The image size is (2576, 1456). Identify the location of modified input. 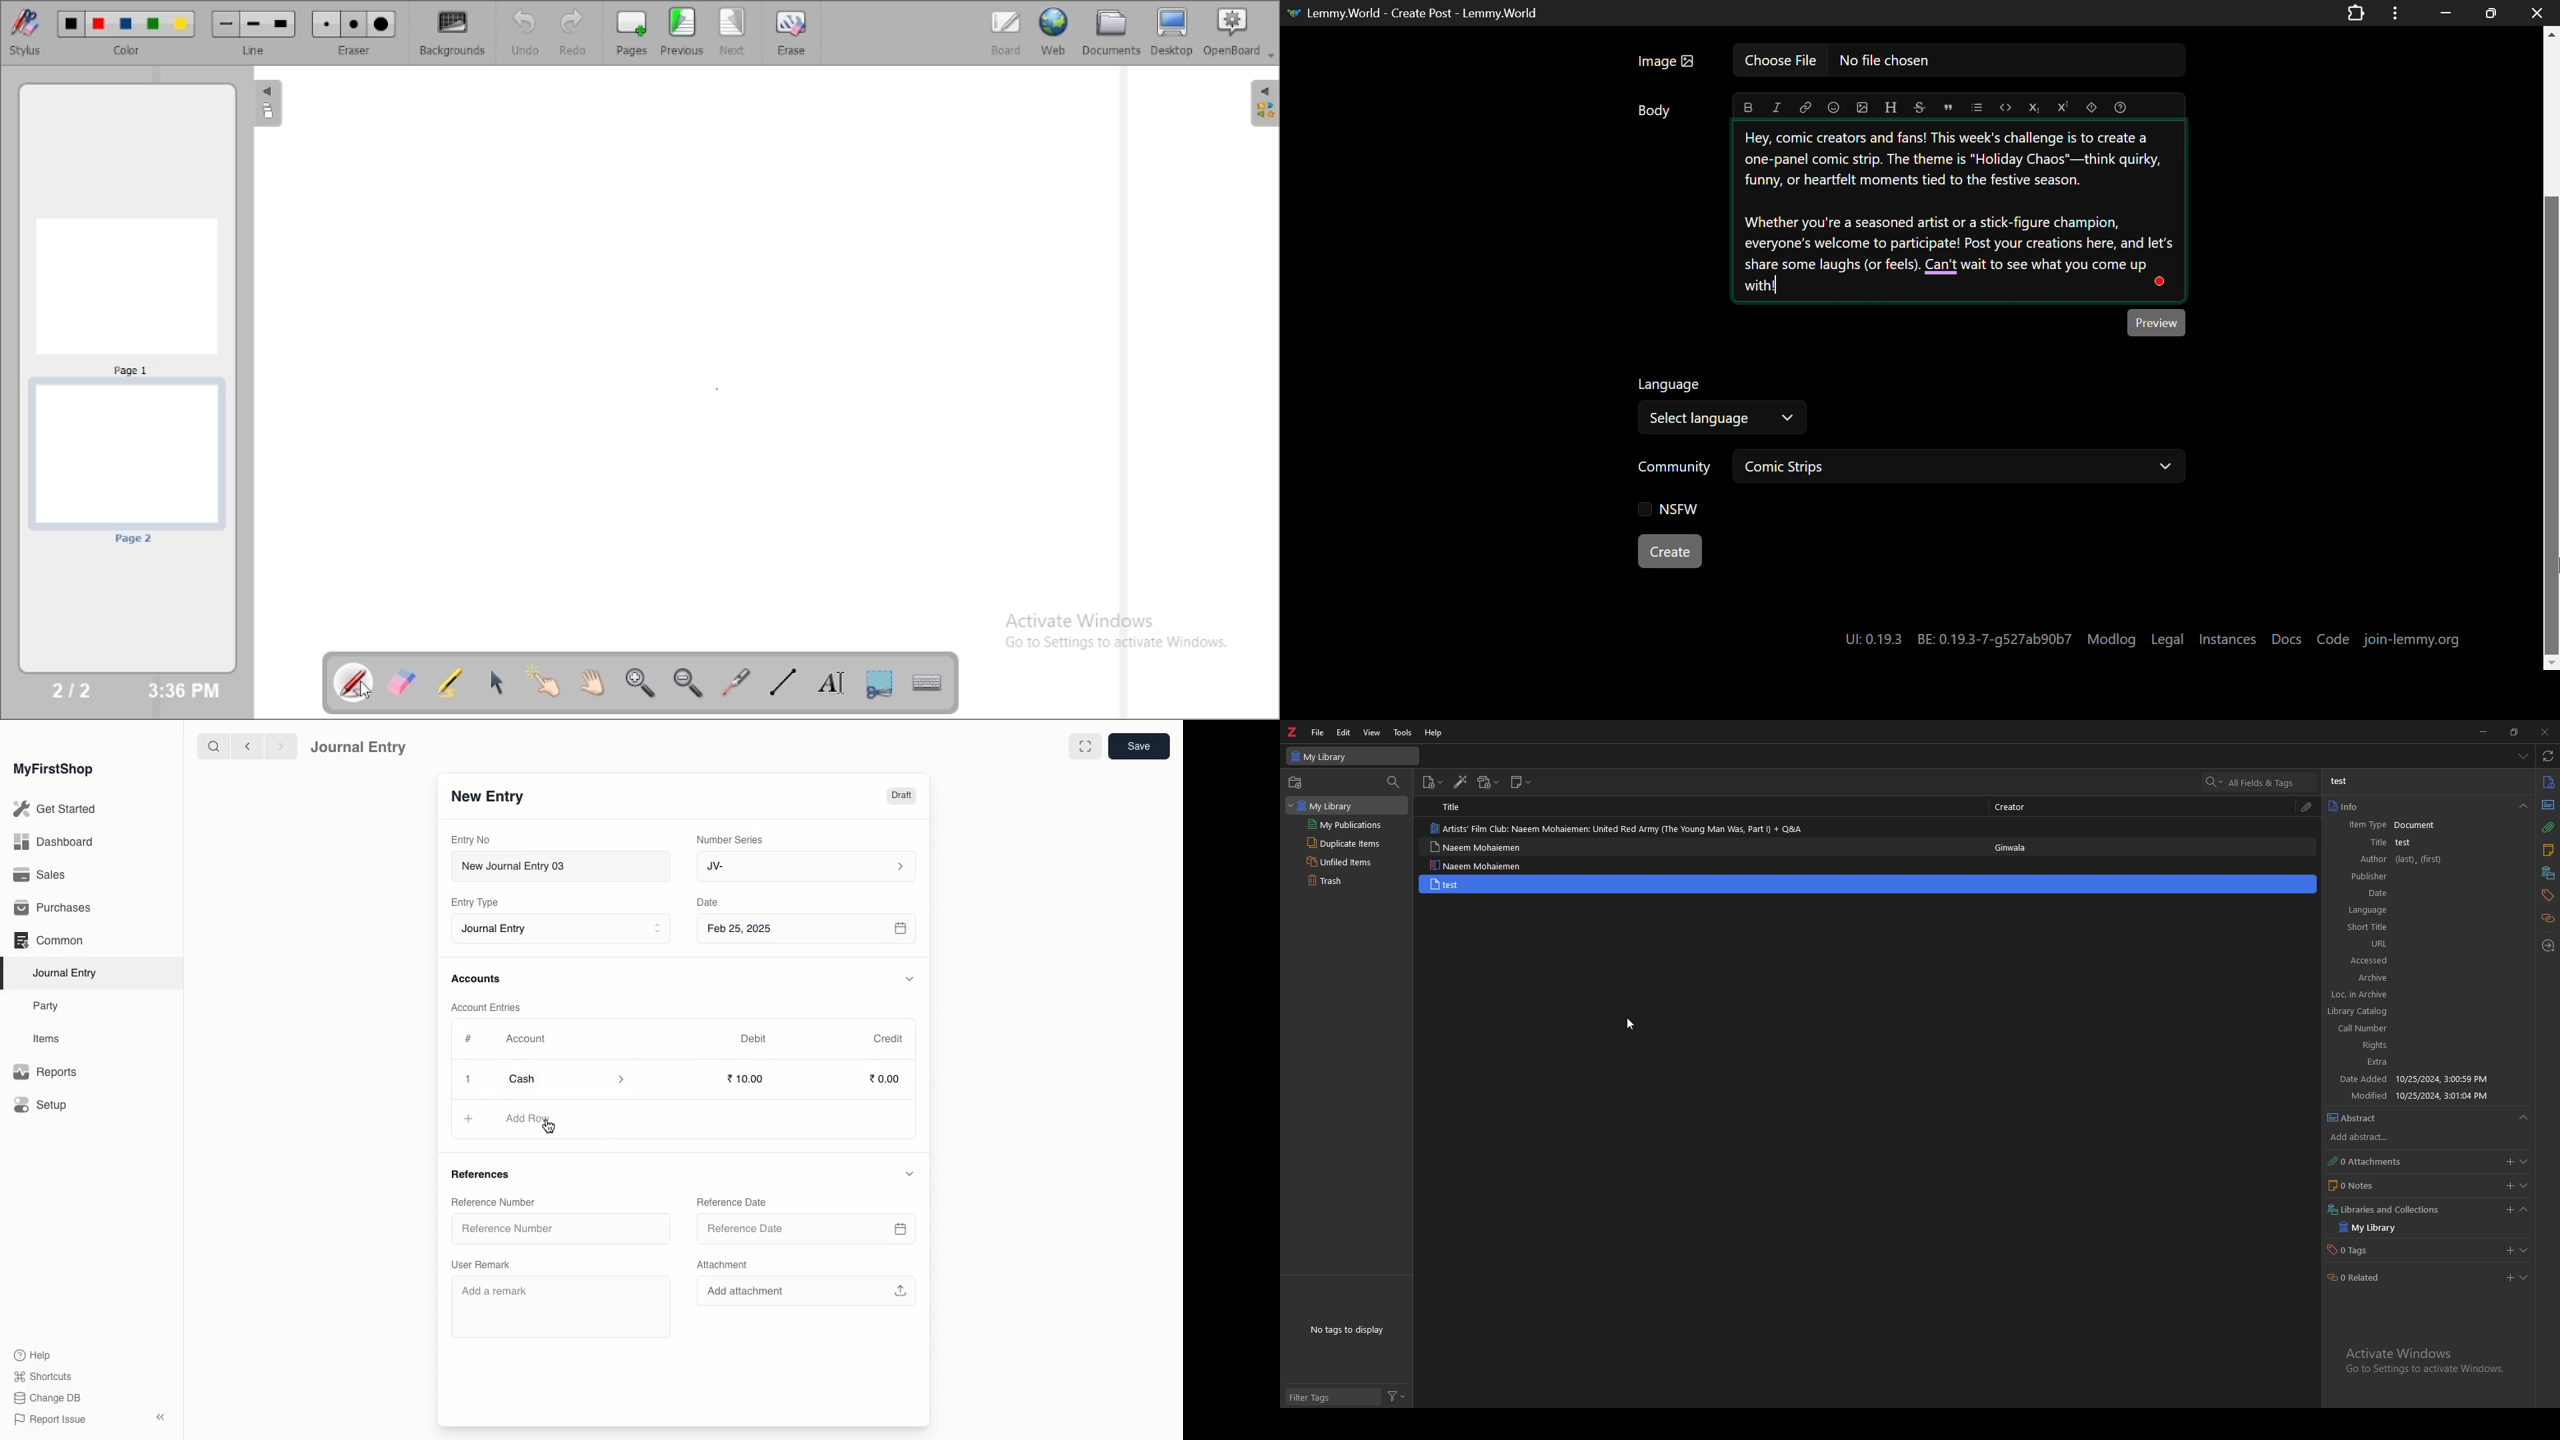
(2529, 1247).